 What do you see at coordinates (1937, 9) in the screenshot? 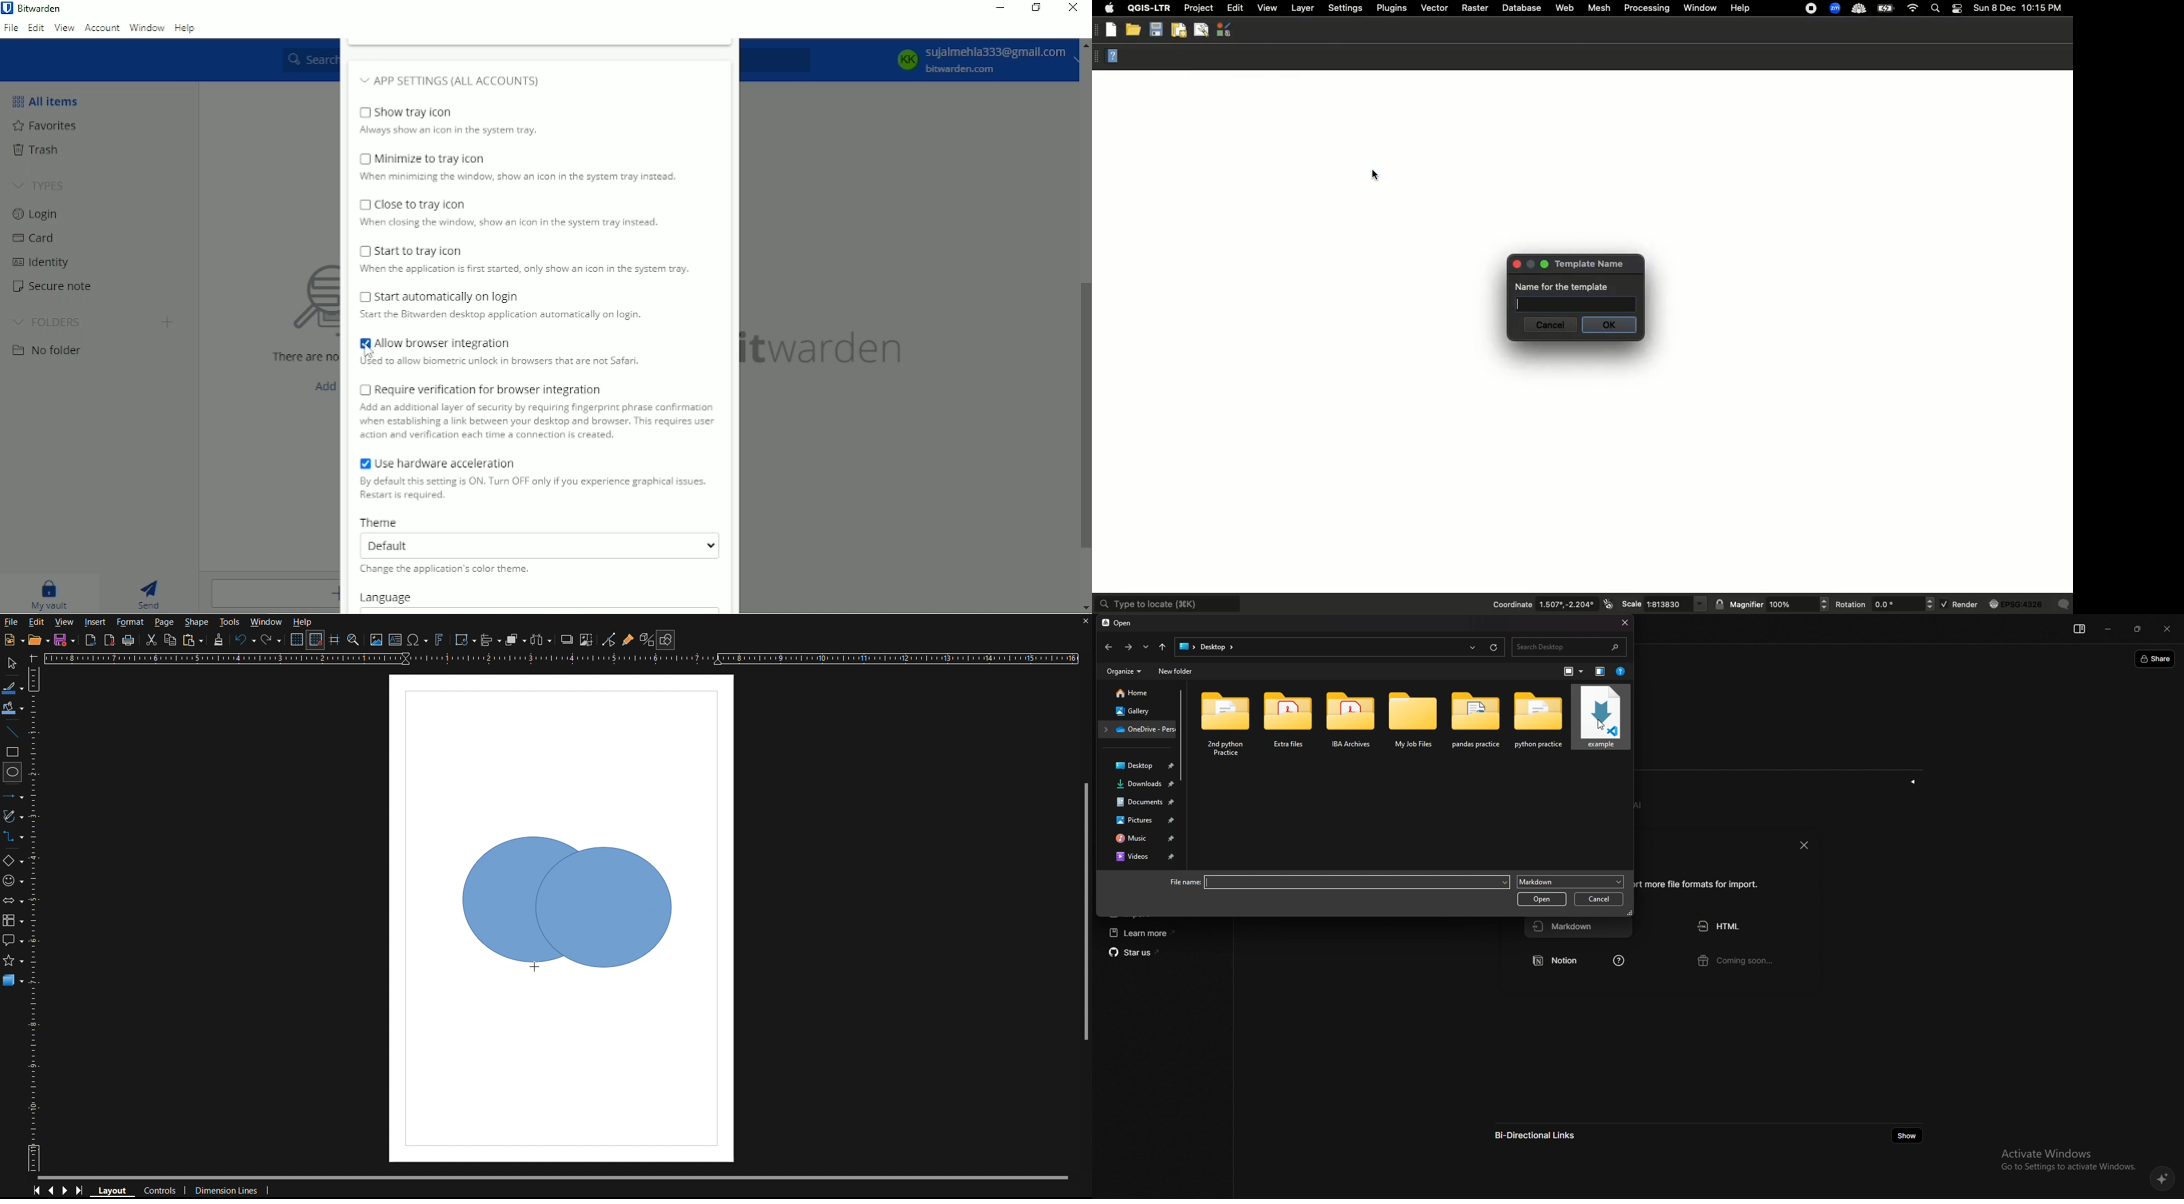
I see `Search` at bounding box center [1937, 9].